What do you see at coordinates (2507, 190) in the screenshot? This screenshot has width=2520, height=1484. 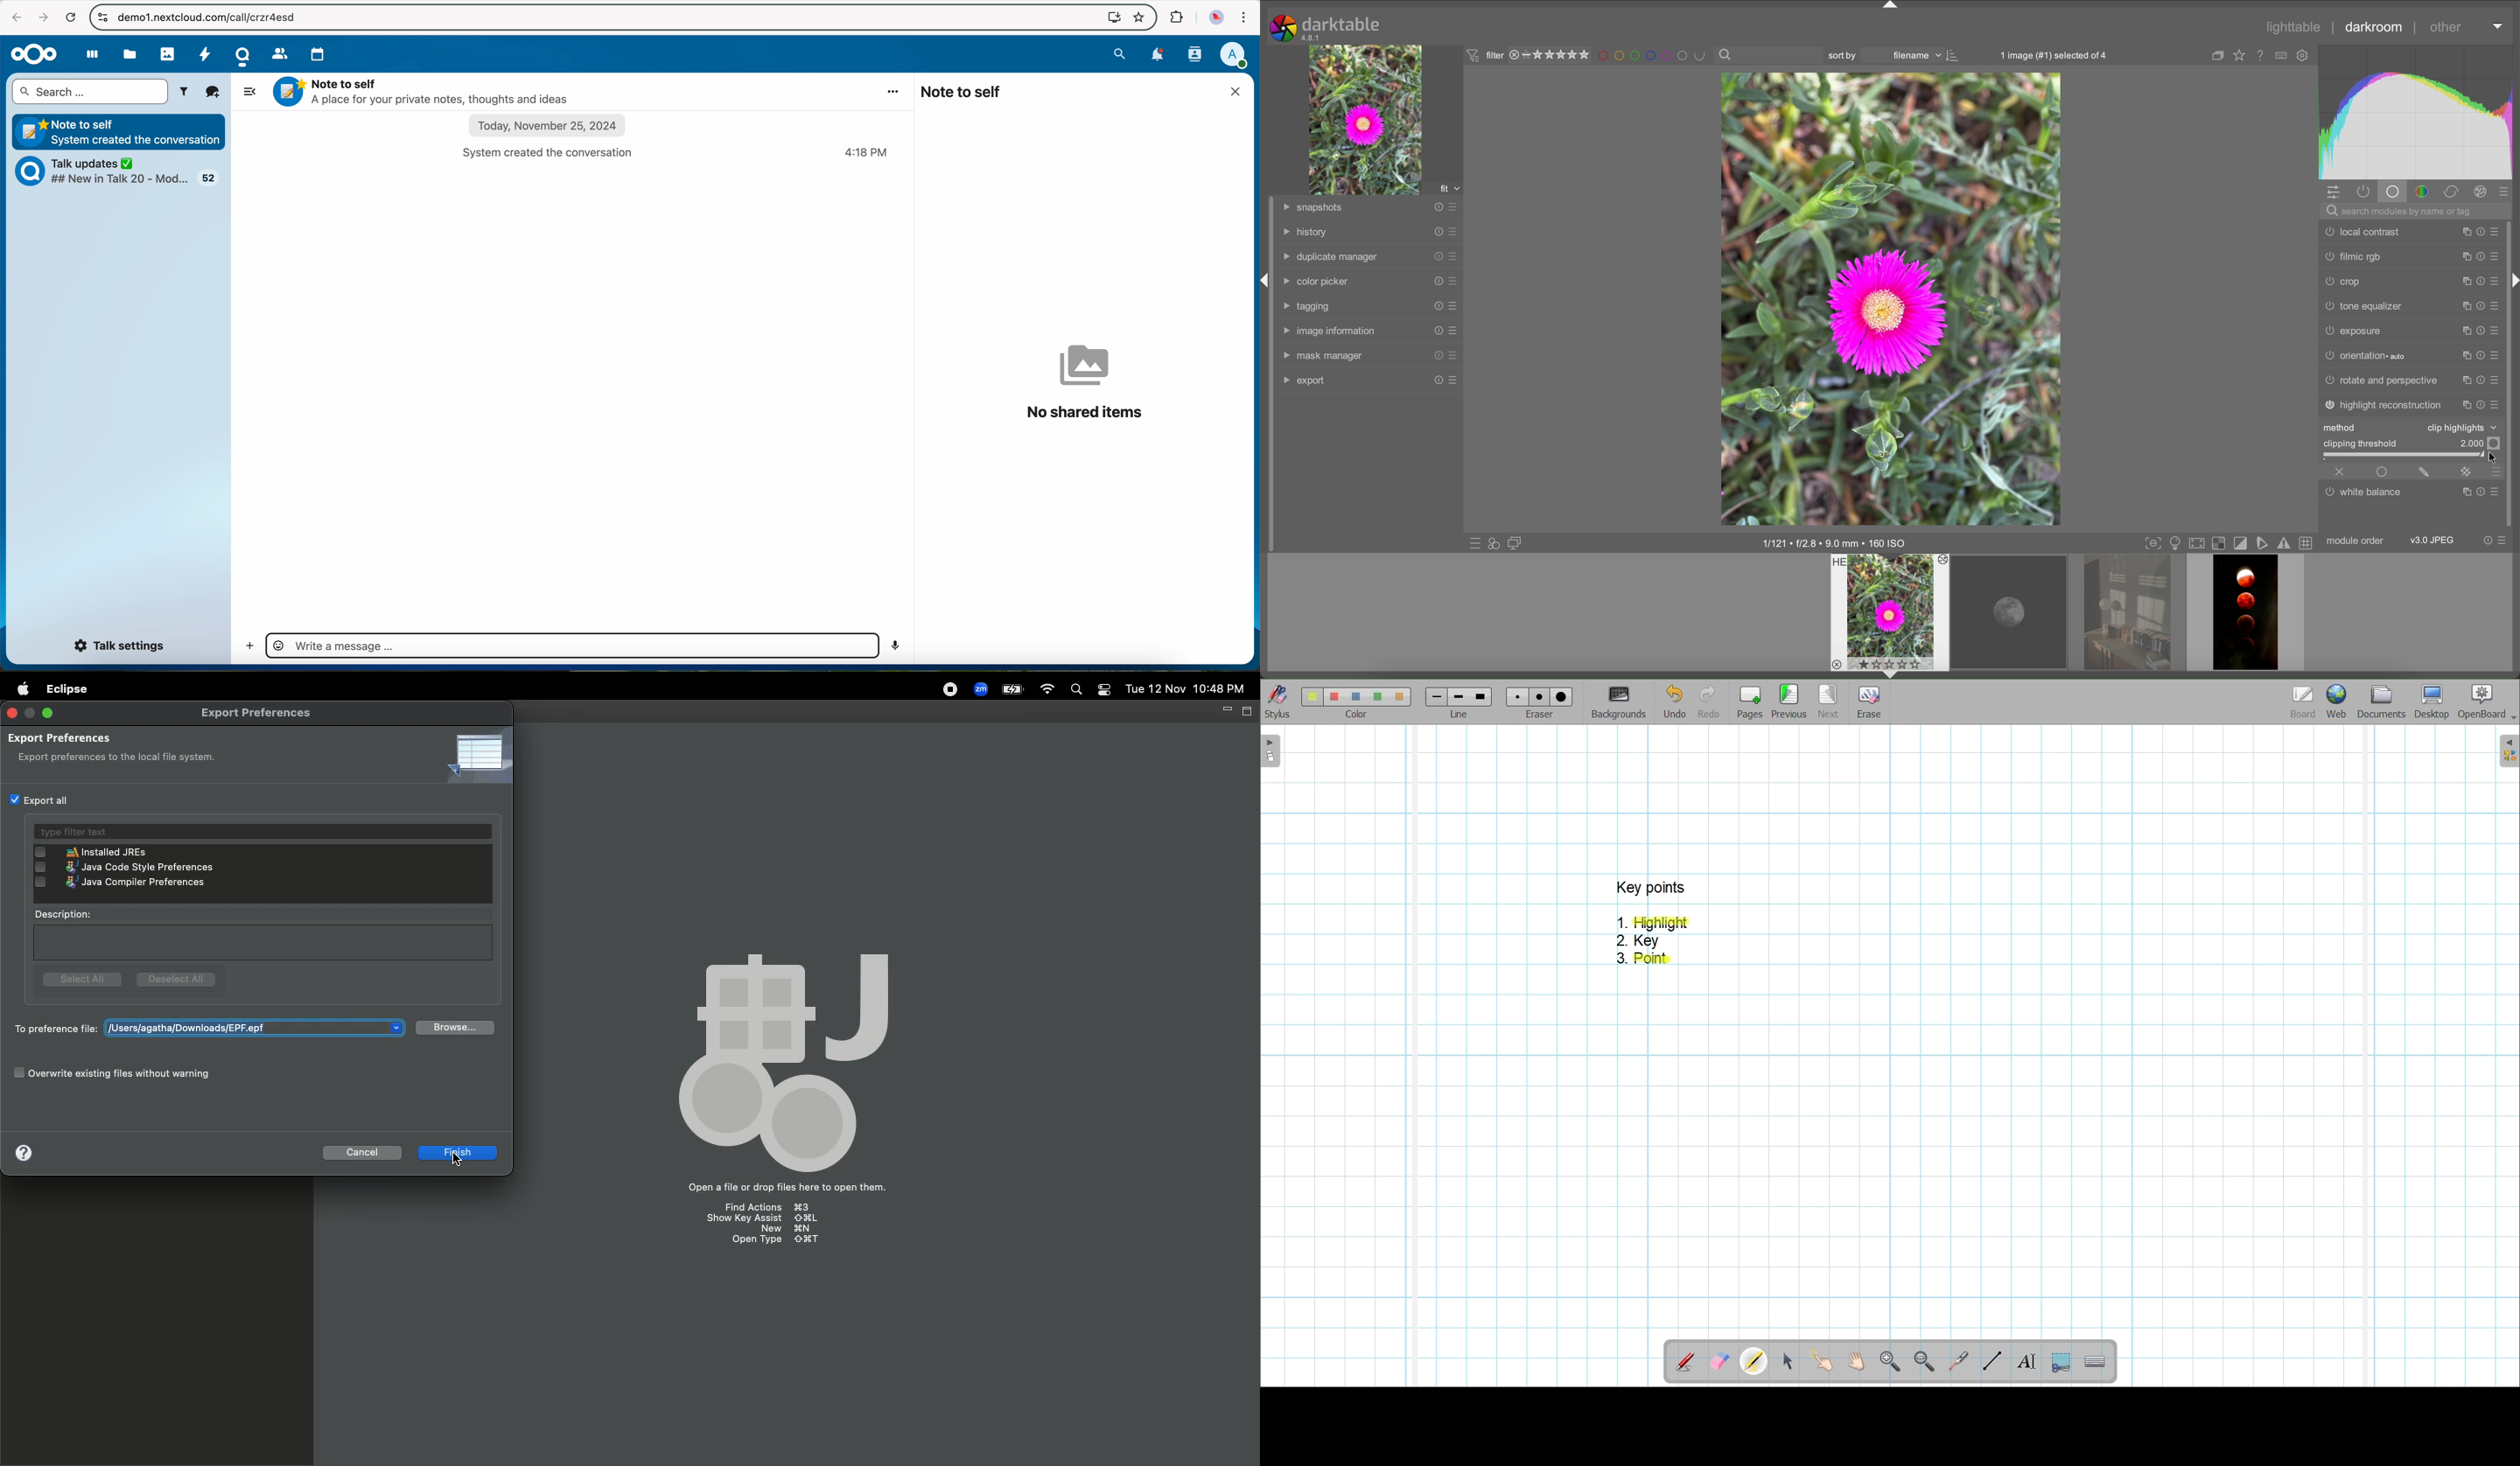 I see `presets` at bounding box center [2507, 190].